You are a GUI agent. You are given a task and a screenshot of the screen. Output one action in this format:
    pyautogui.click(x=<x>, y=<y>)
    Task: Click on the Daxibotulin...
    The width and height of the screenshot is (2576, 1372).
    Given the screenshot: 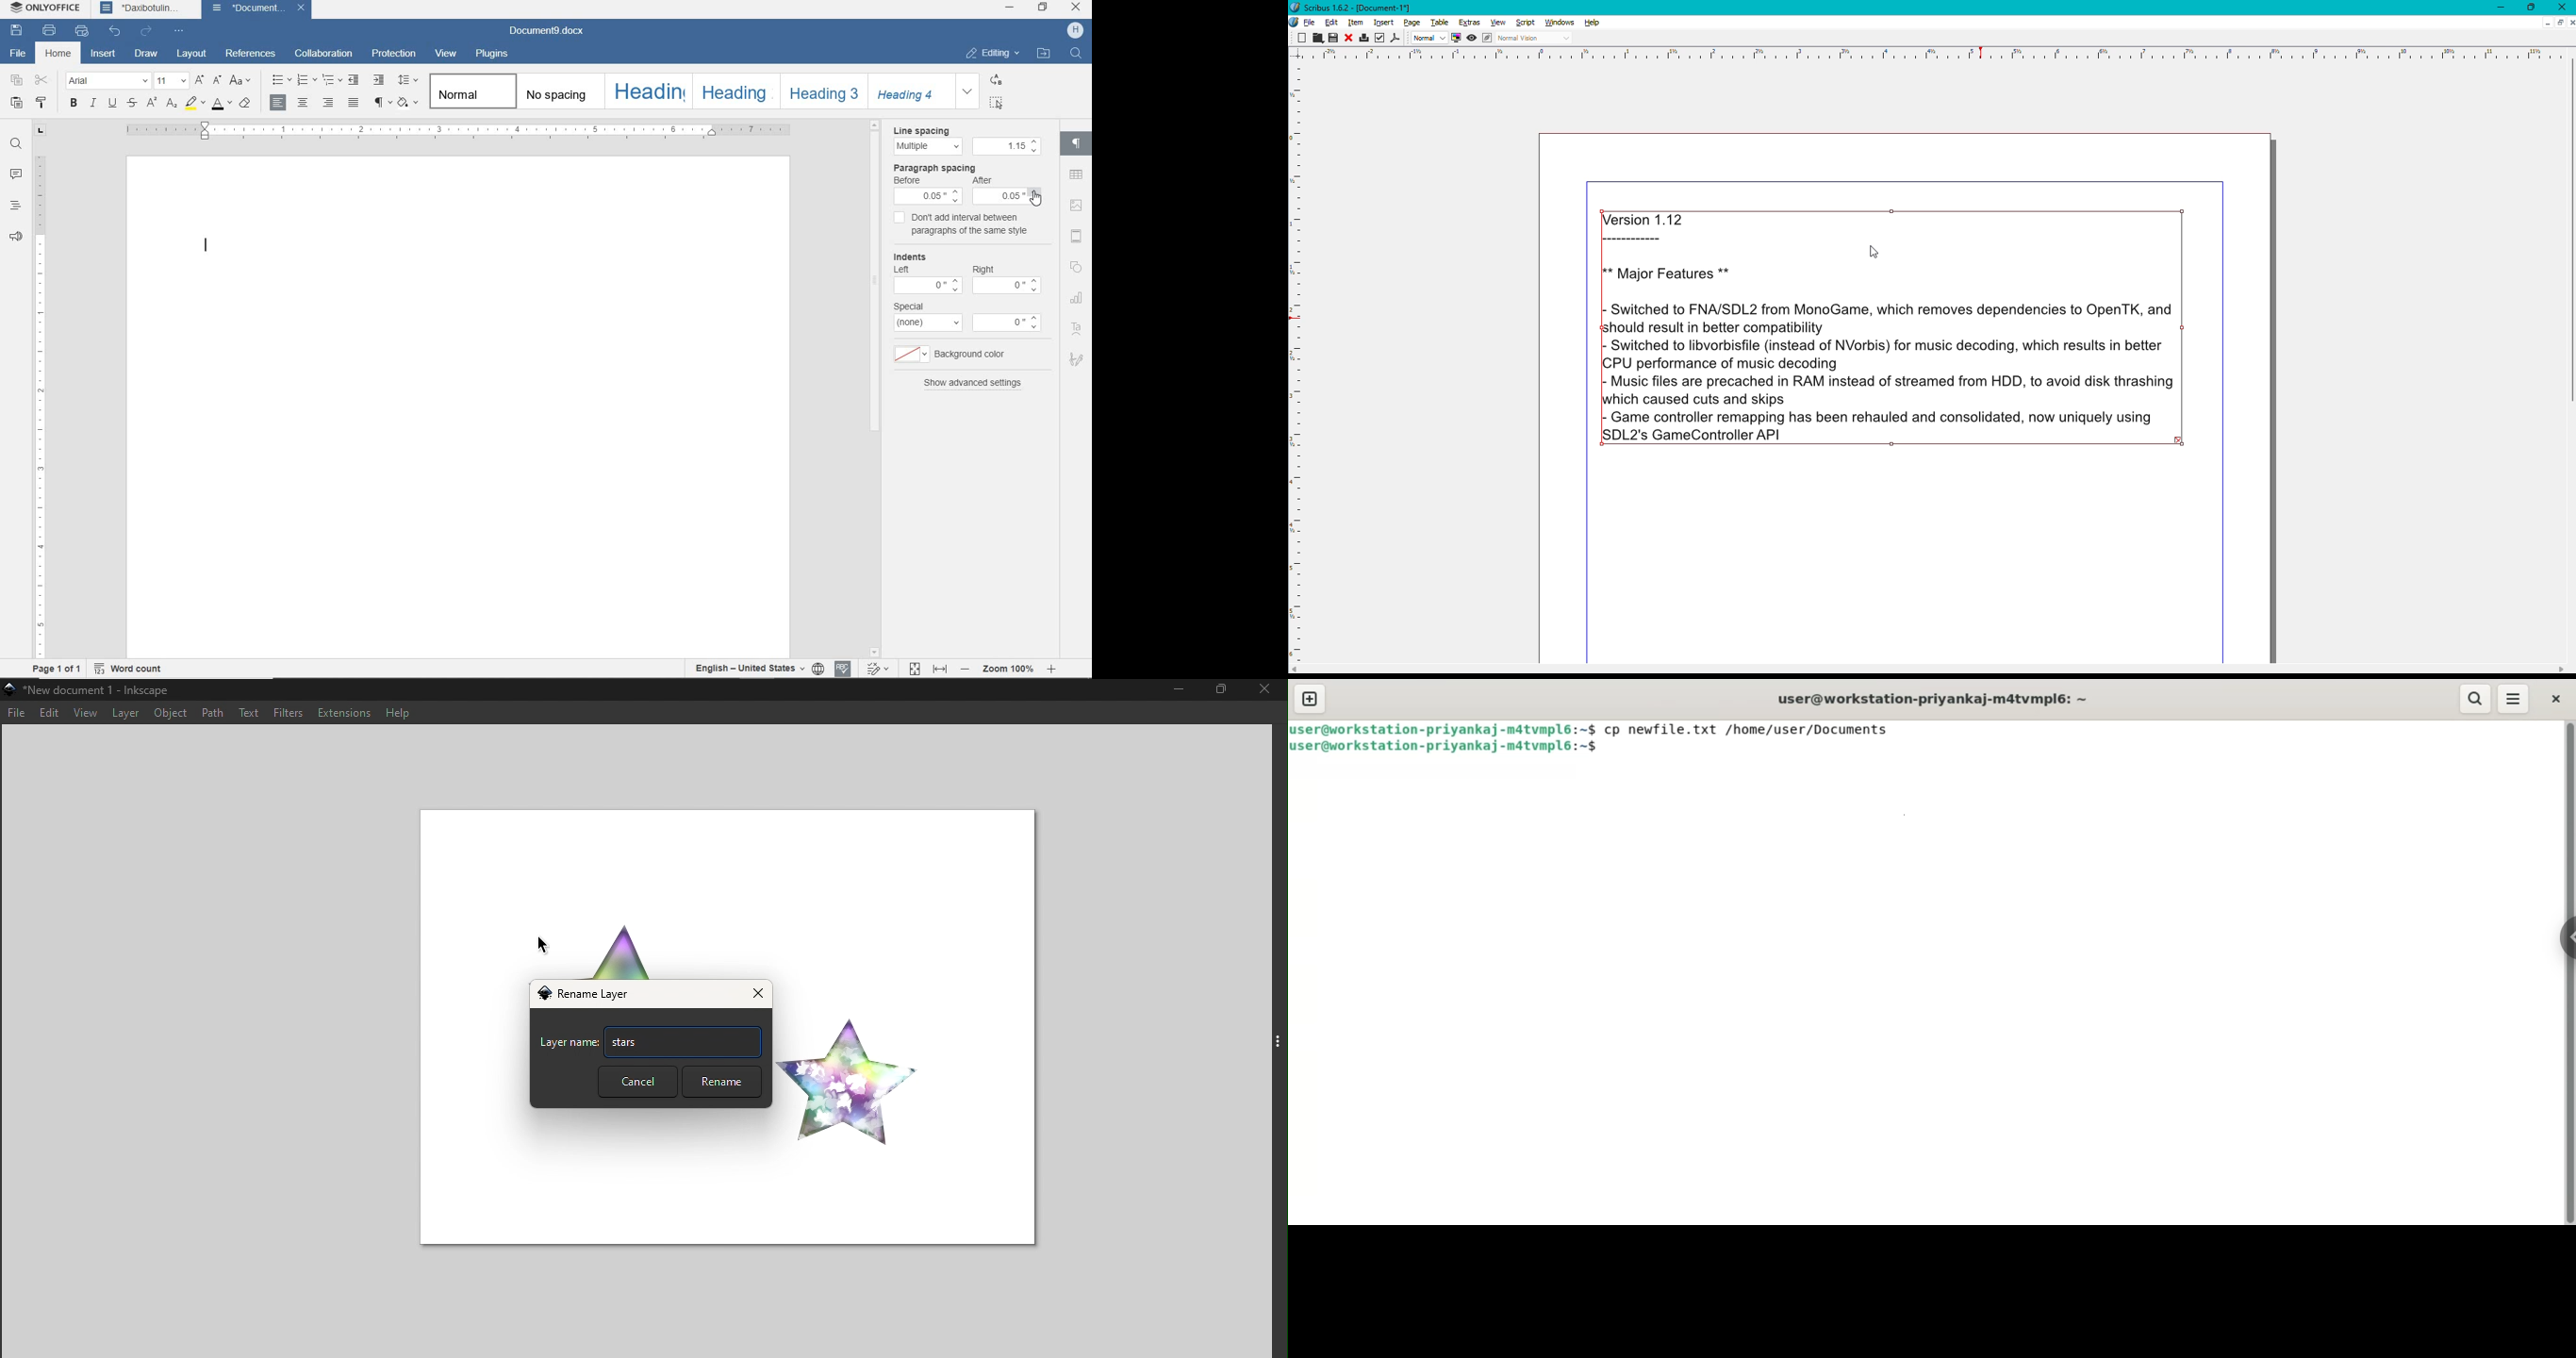 What is the action you would take?
    pyautogui.click(x=147, y=8)
    